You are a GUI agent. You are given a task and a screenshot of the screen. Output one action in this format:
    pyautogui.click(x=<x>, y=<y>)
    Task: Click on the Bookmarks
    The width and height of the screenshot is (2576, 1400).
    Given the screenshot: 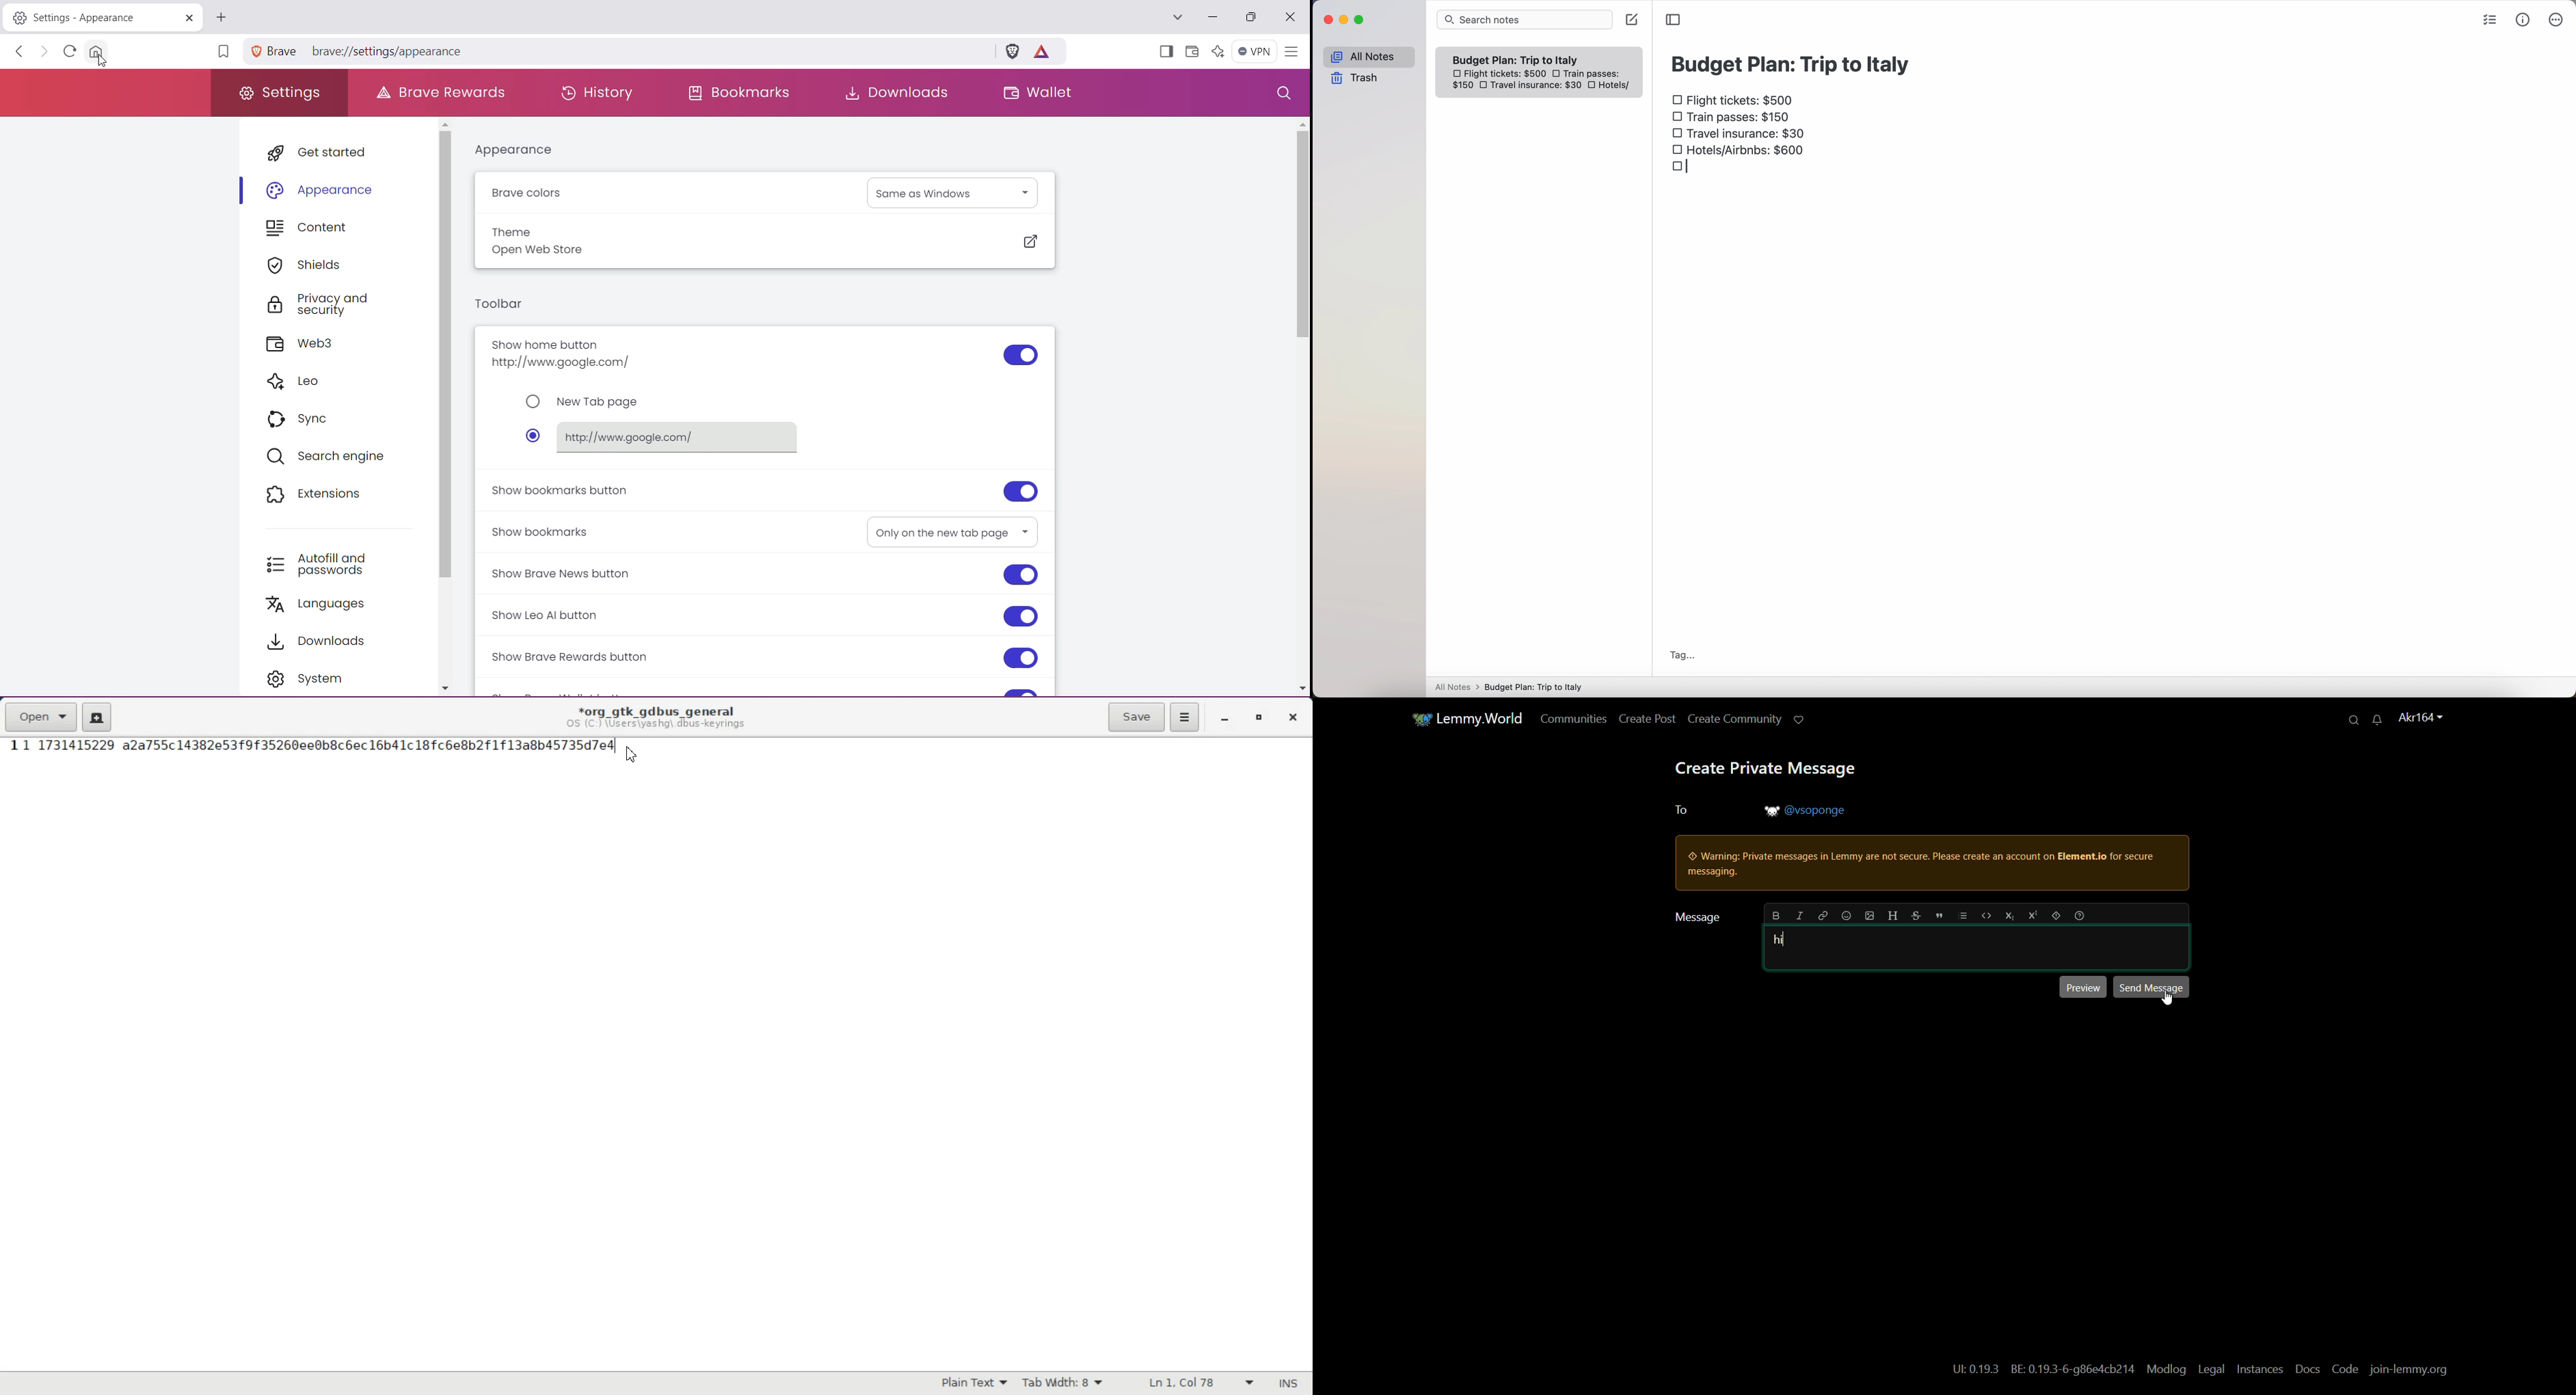 What is the action you would take?
    pyautogui.click(x=740, y=92)
    